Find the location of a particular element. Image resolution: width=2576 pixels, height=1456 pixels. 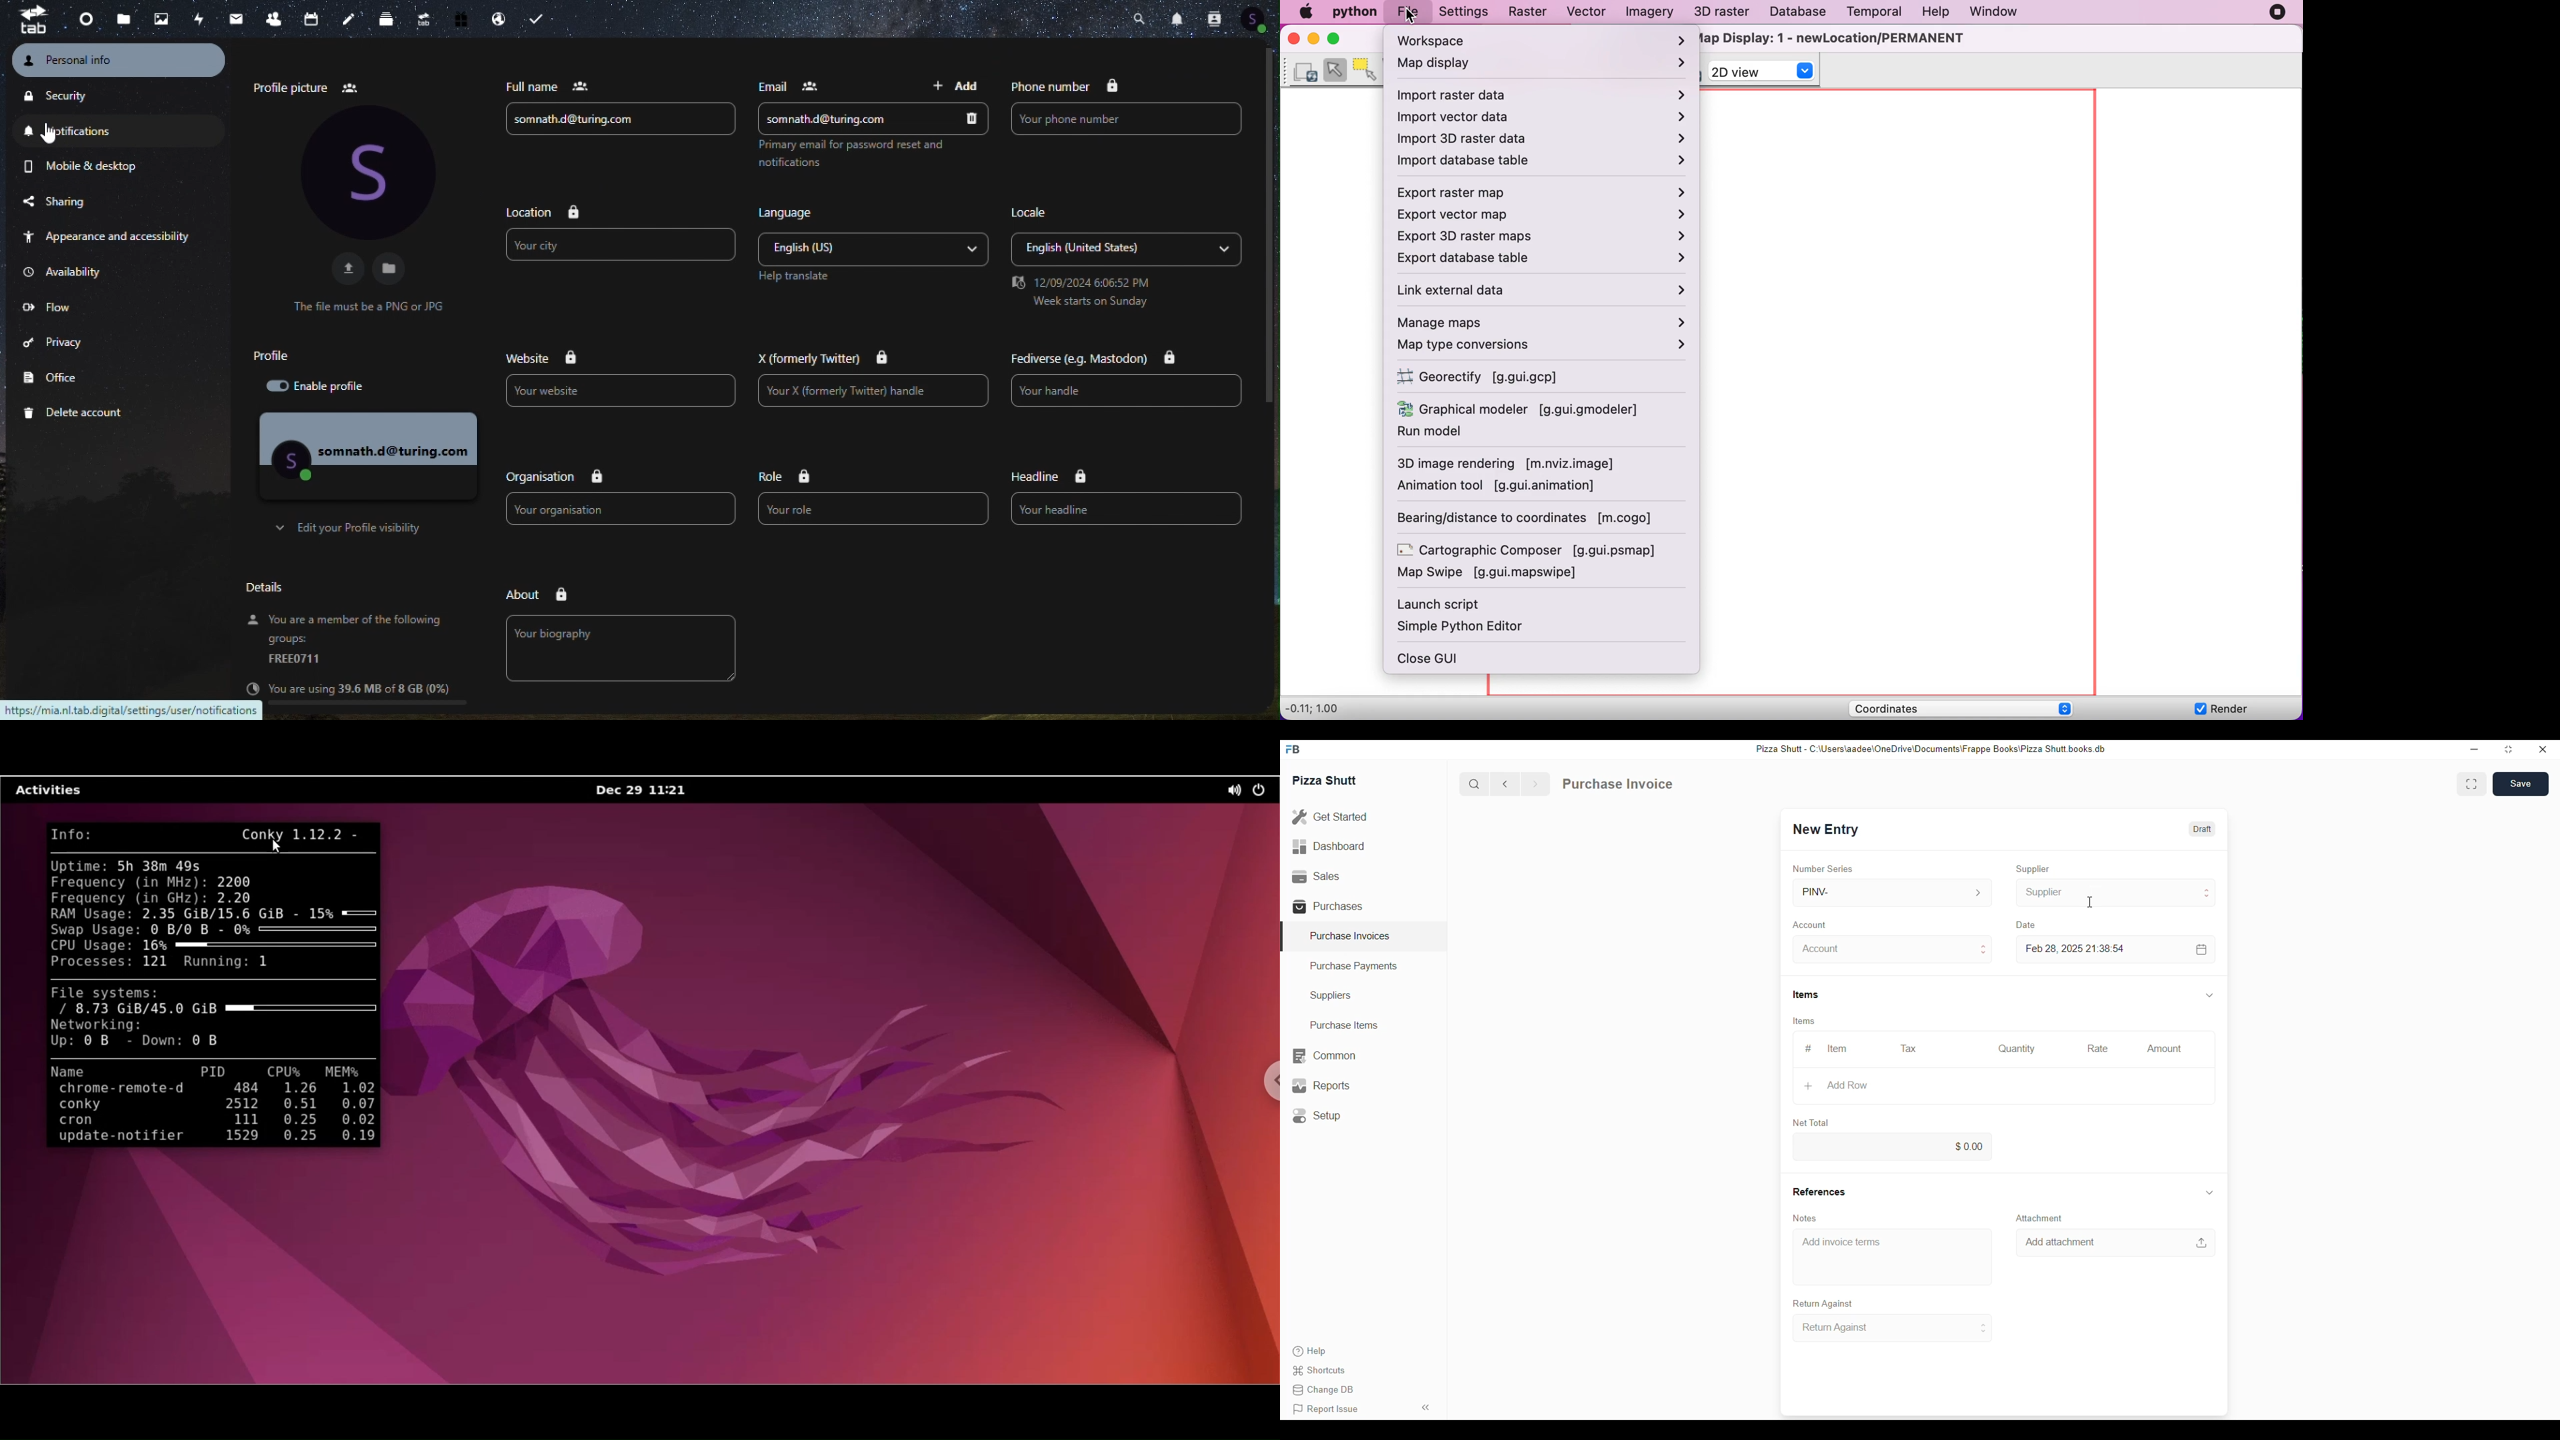

about is located at coordinates (537, 594).